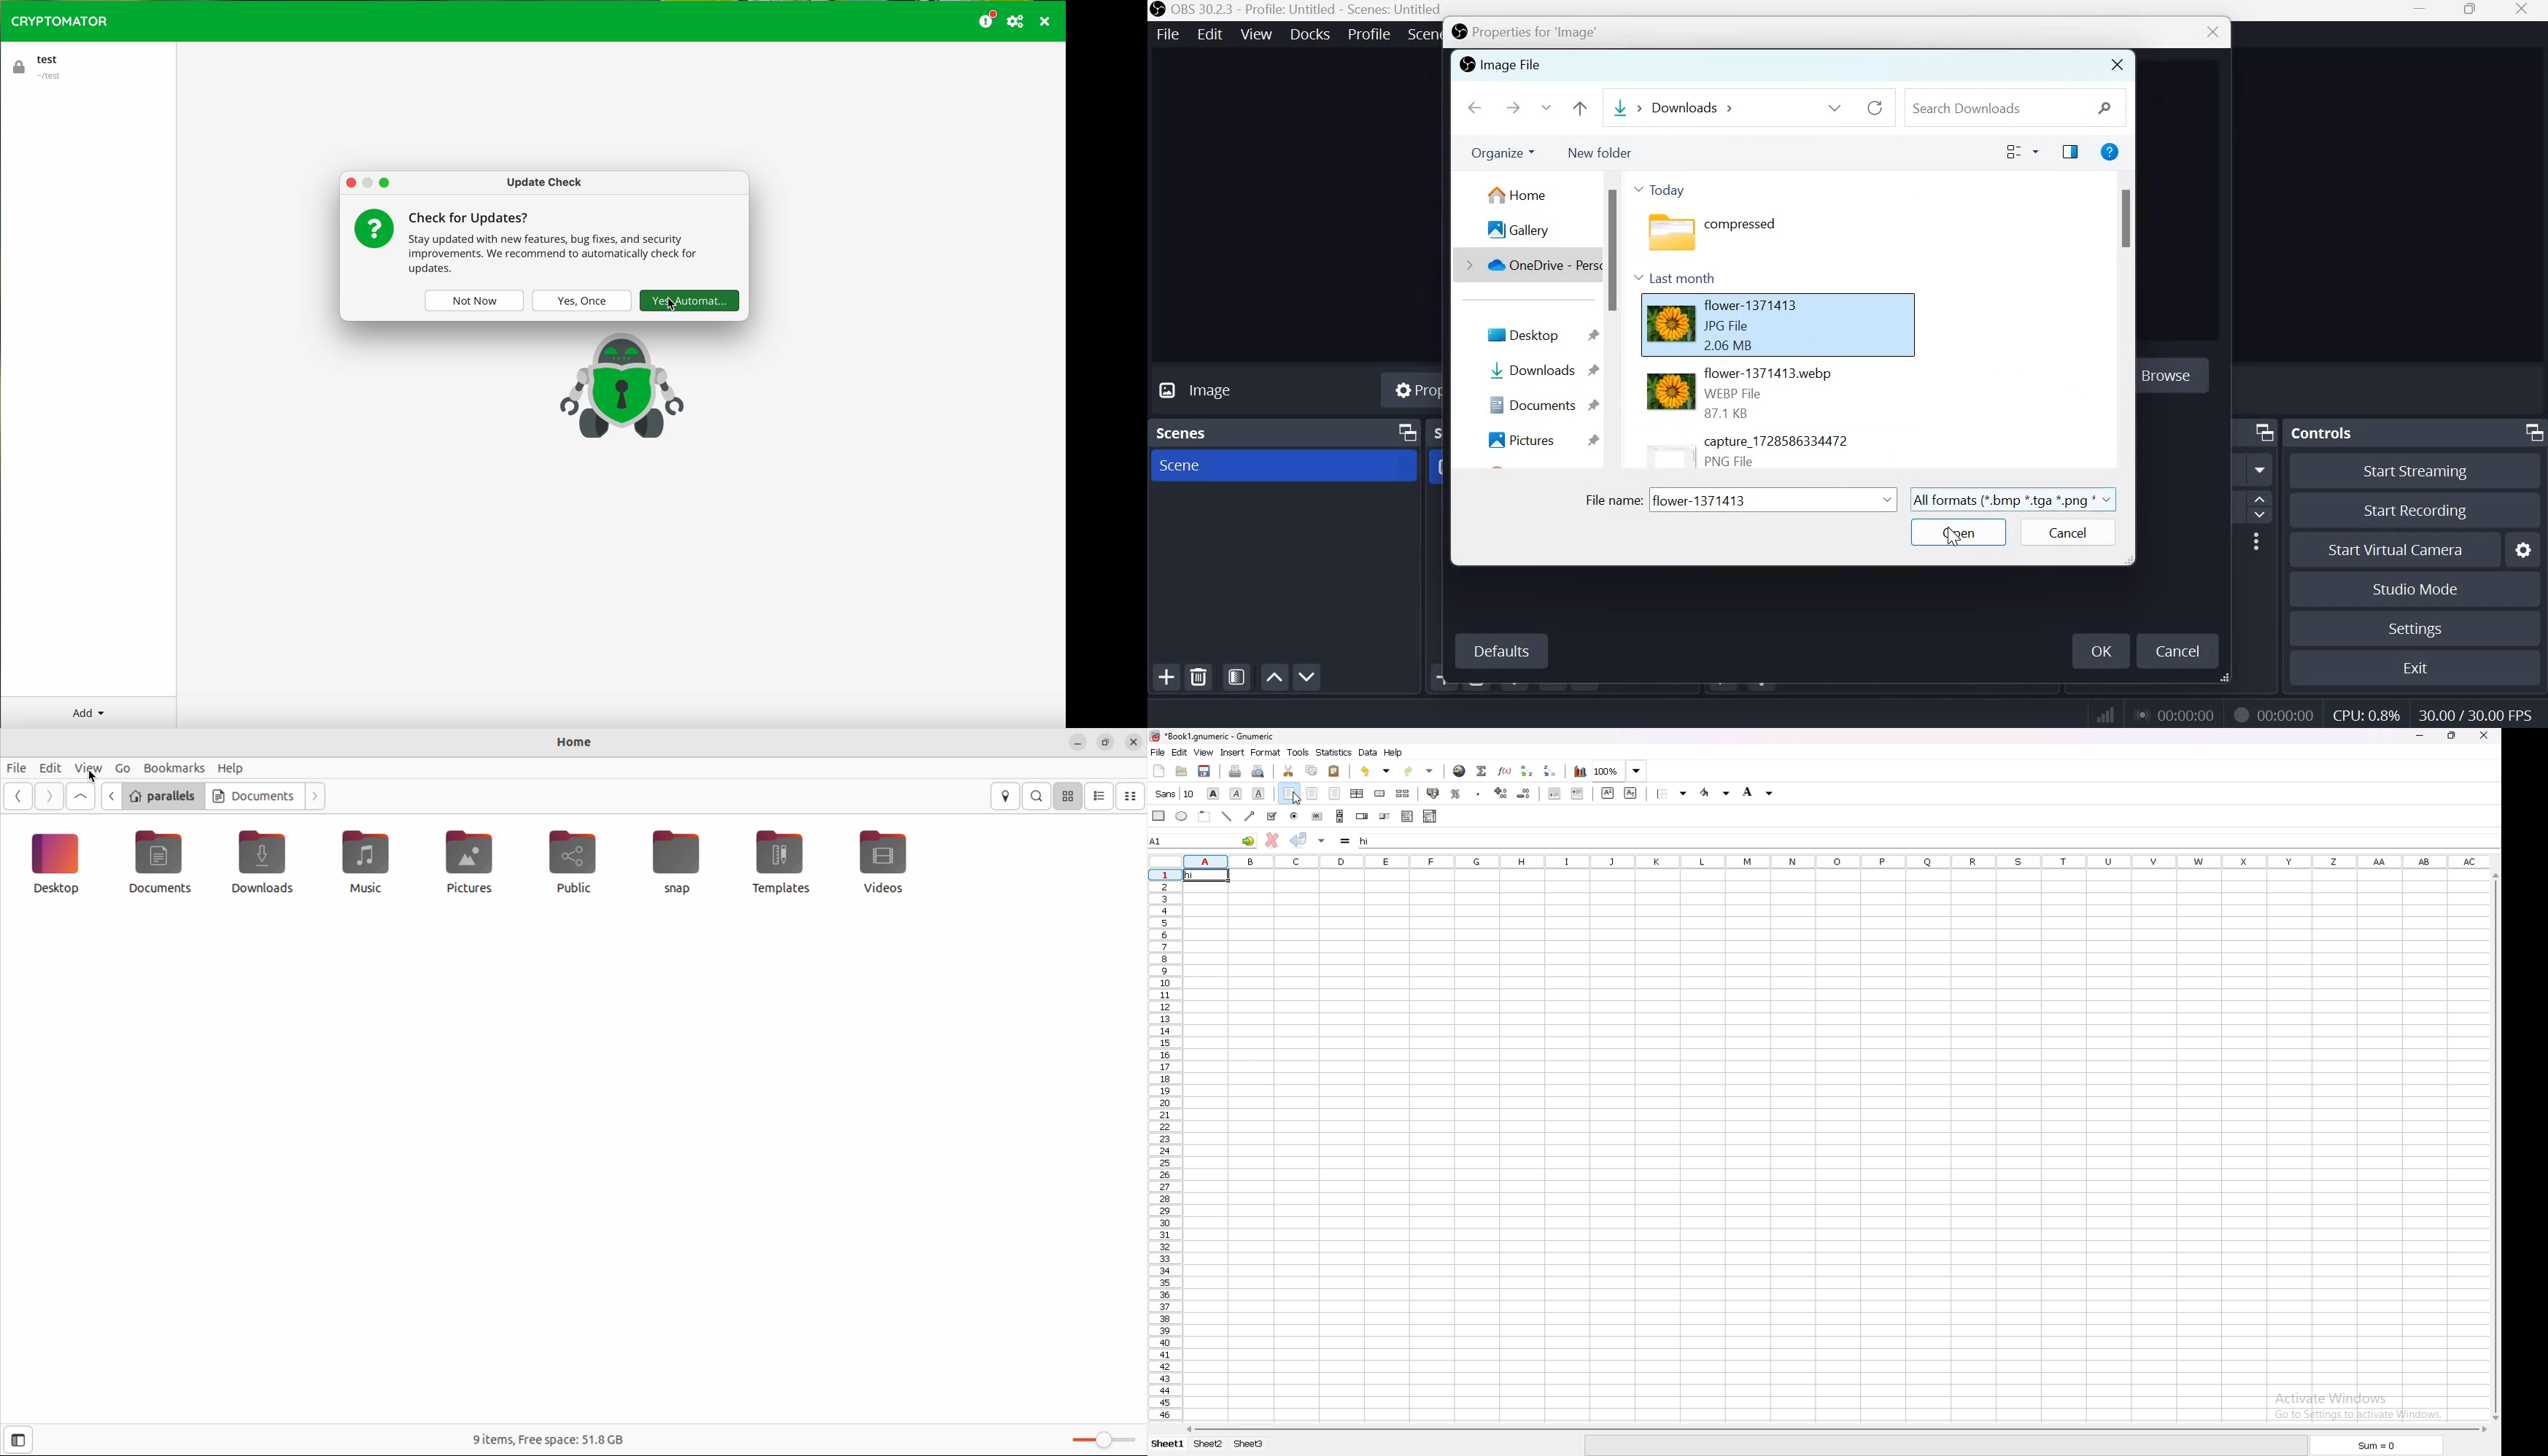 The width and height of the screenshot is (2548, 1456). Describe the element at coordinates (2406, 548) in the screenshot. I see `Start virtual camera` at that location.